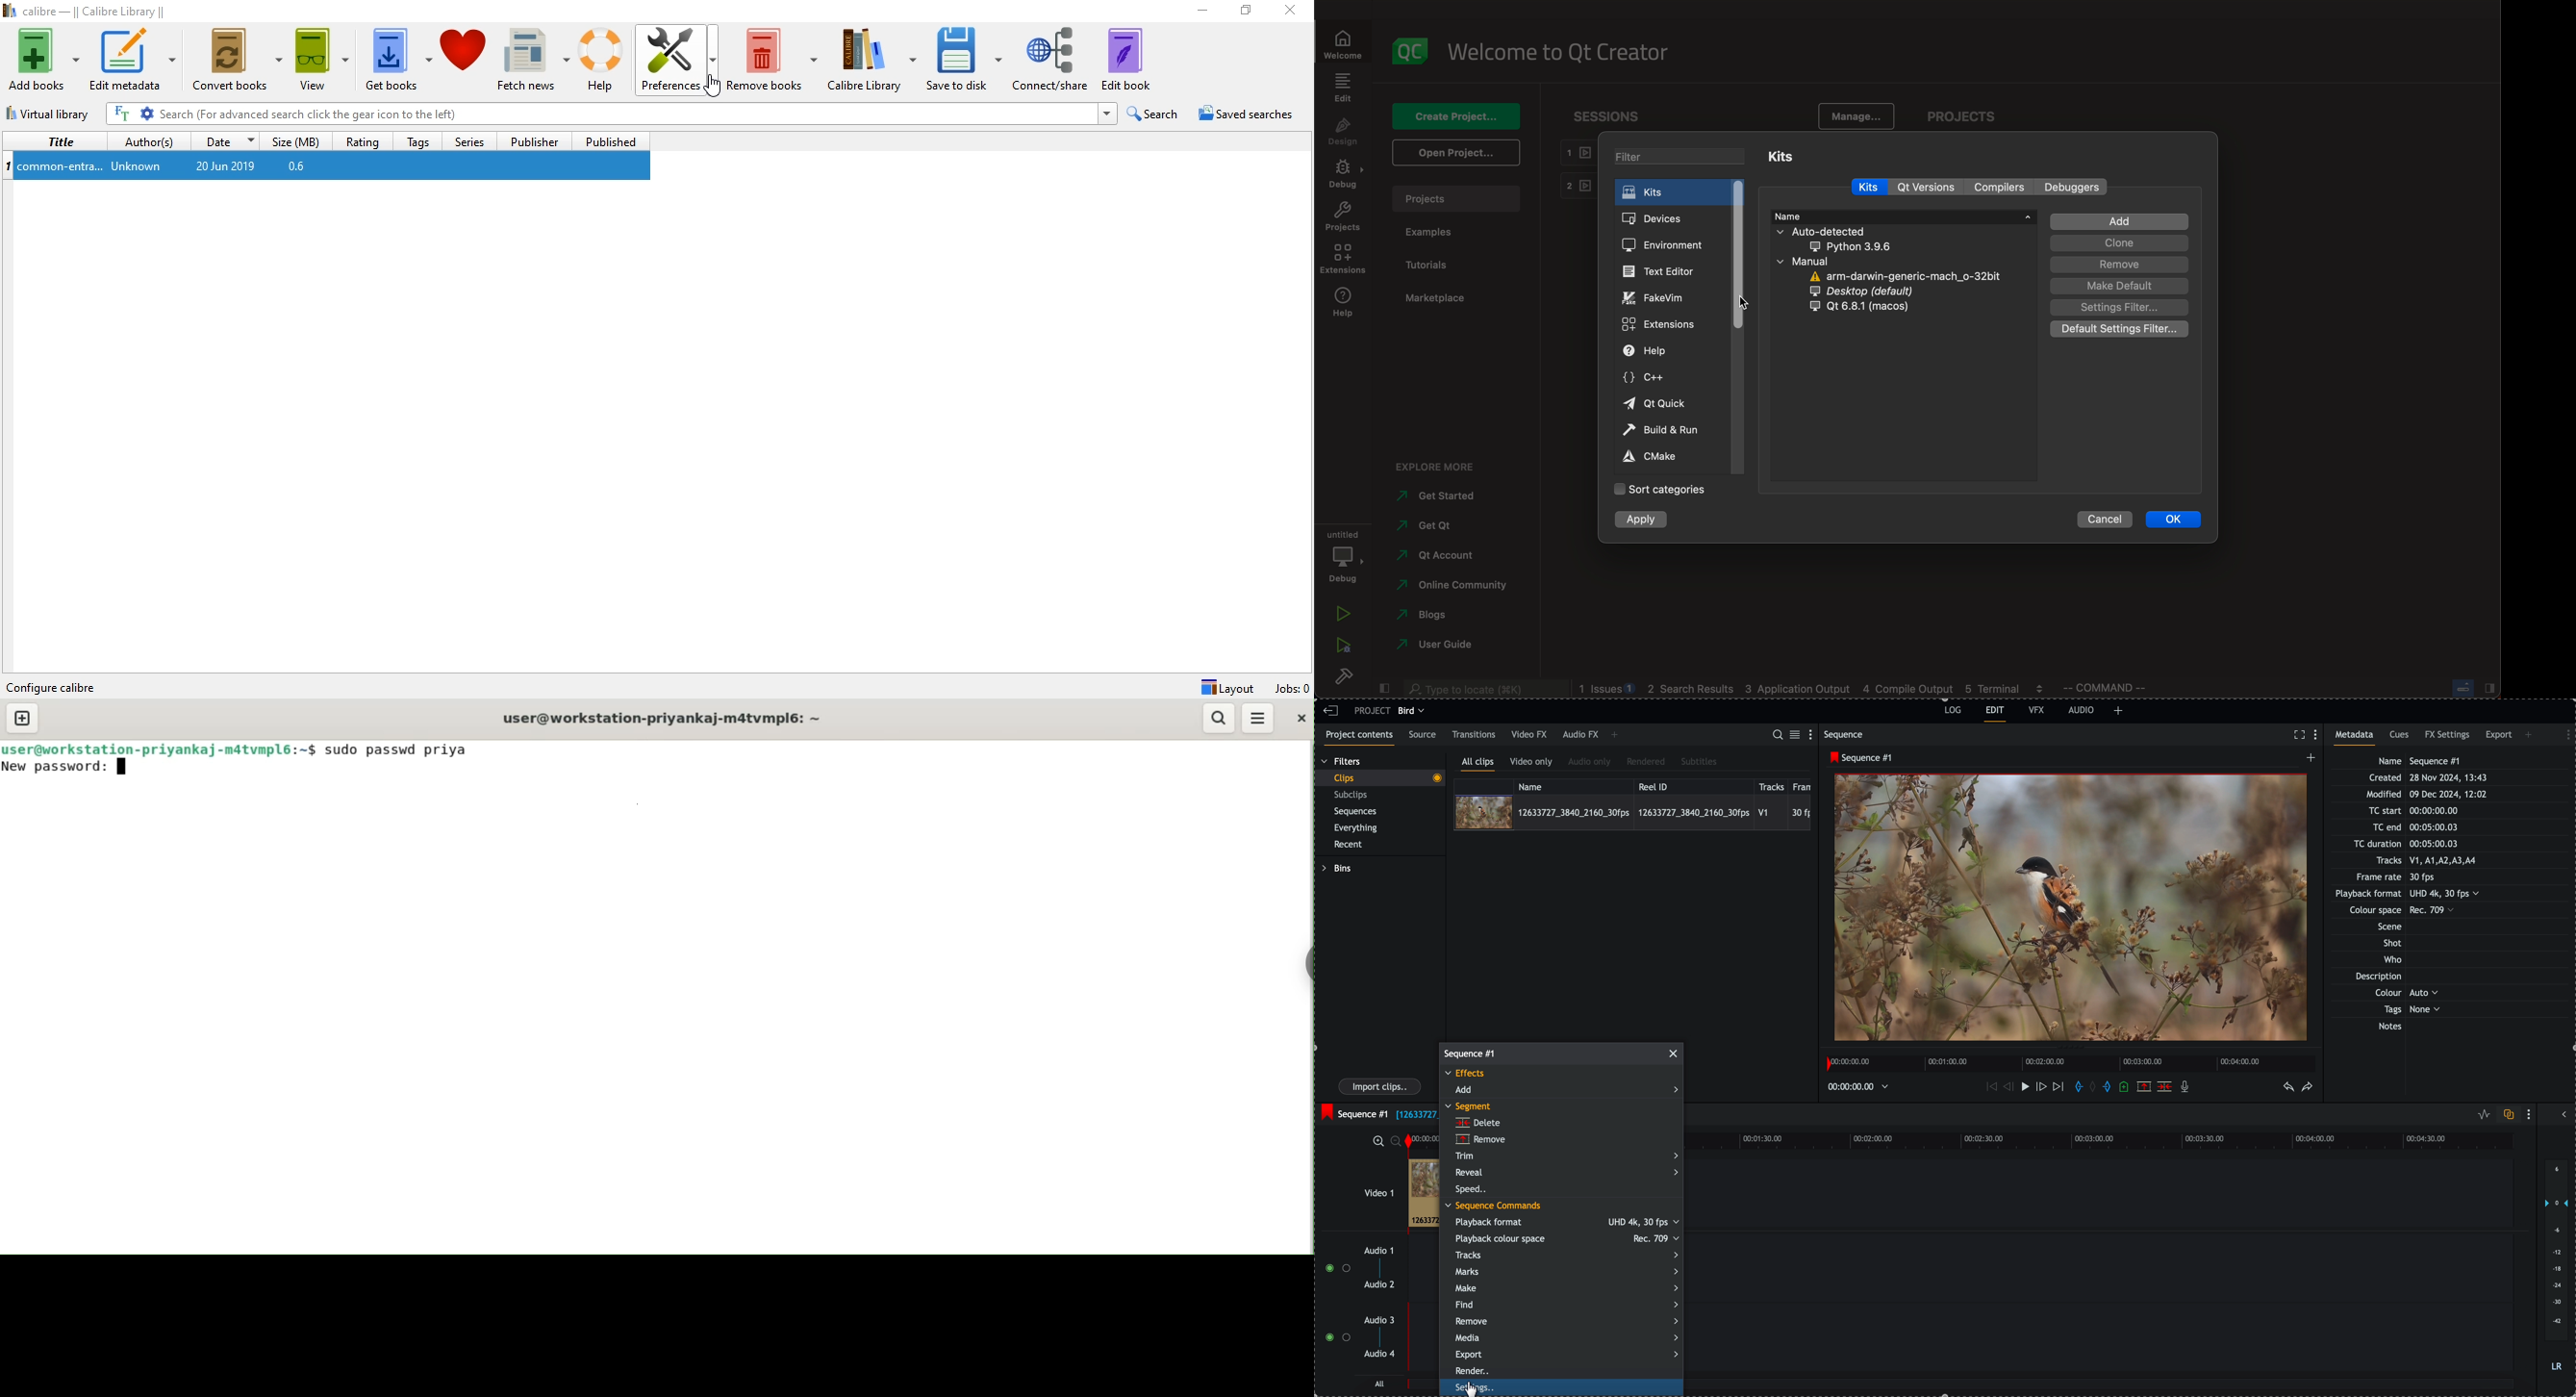  I want to click on manual, so click(1877, 262).